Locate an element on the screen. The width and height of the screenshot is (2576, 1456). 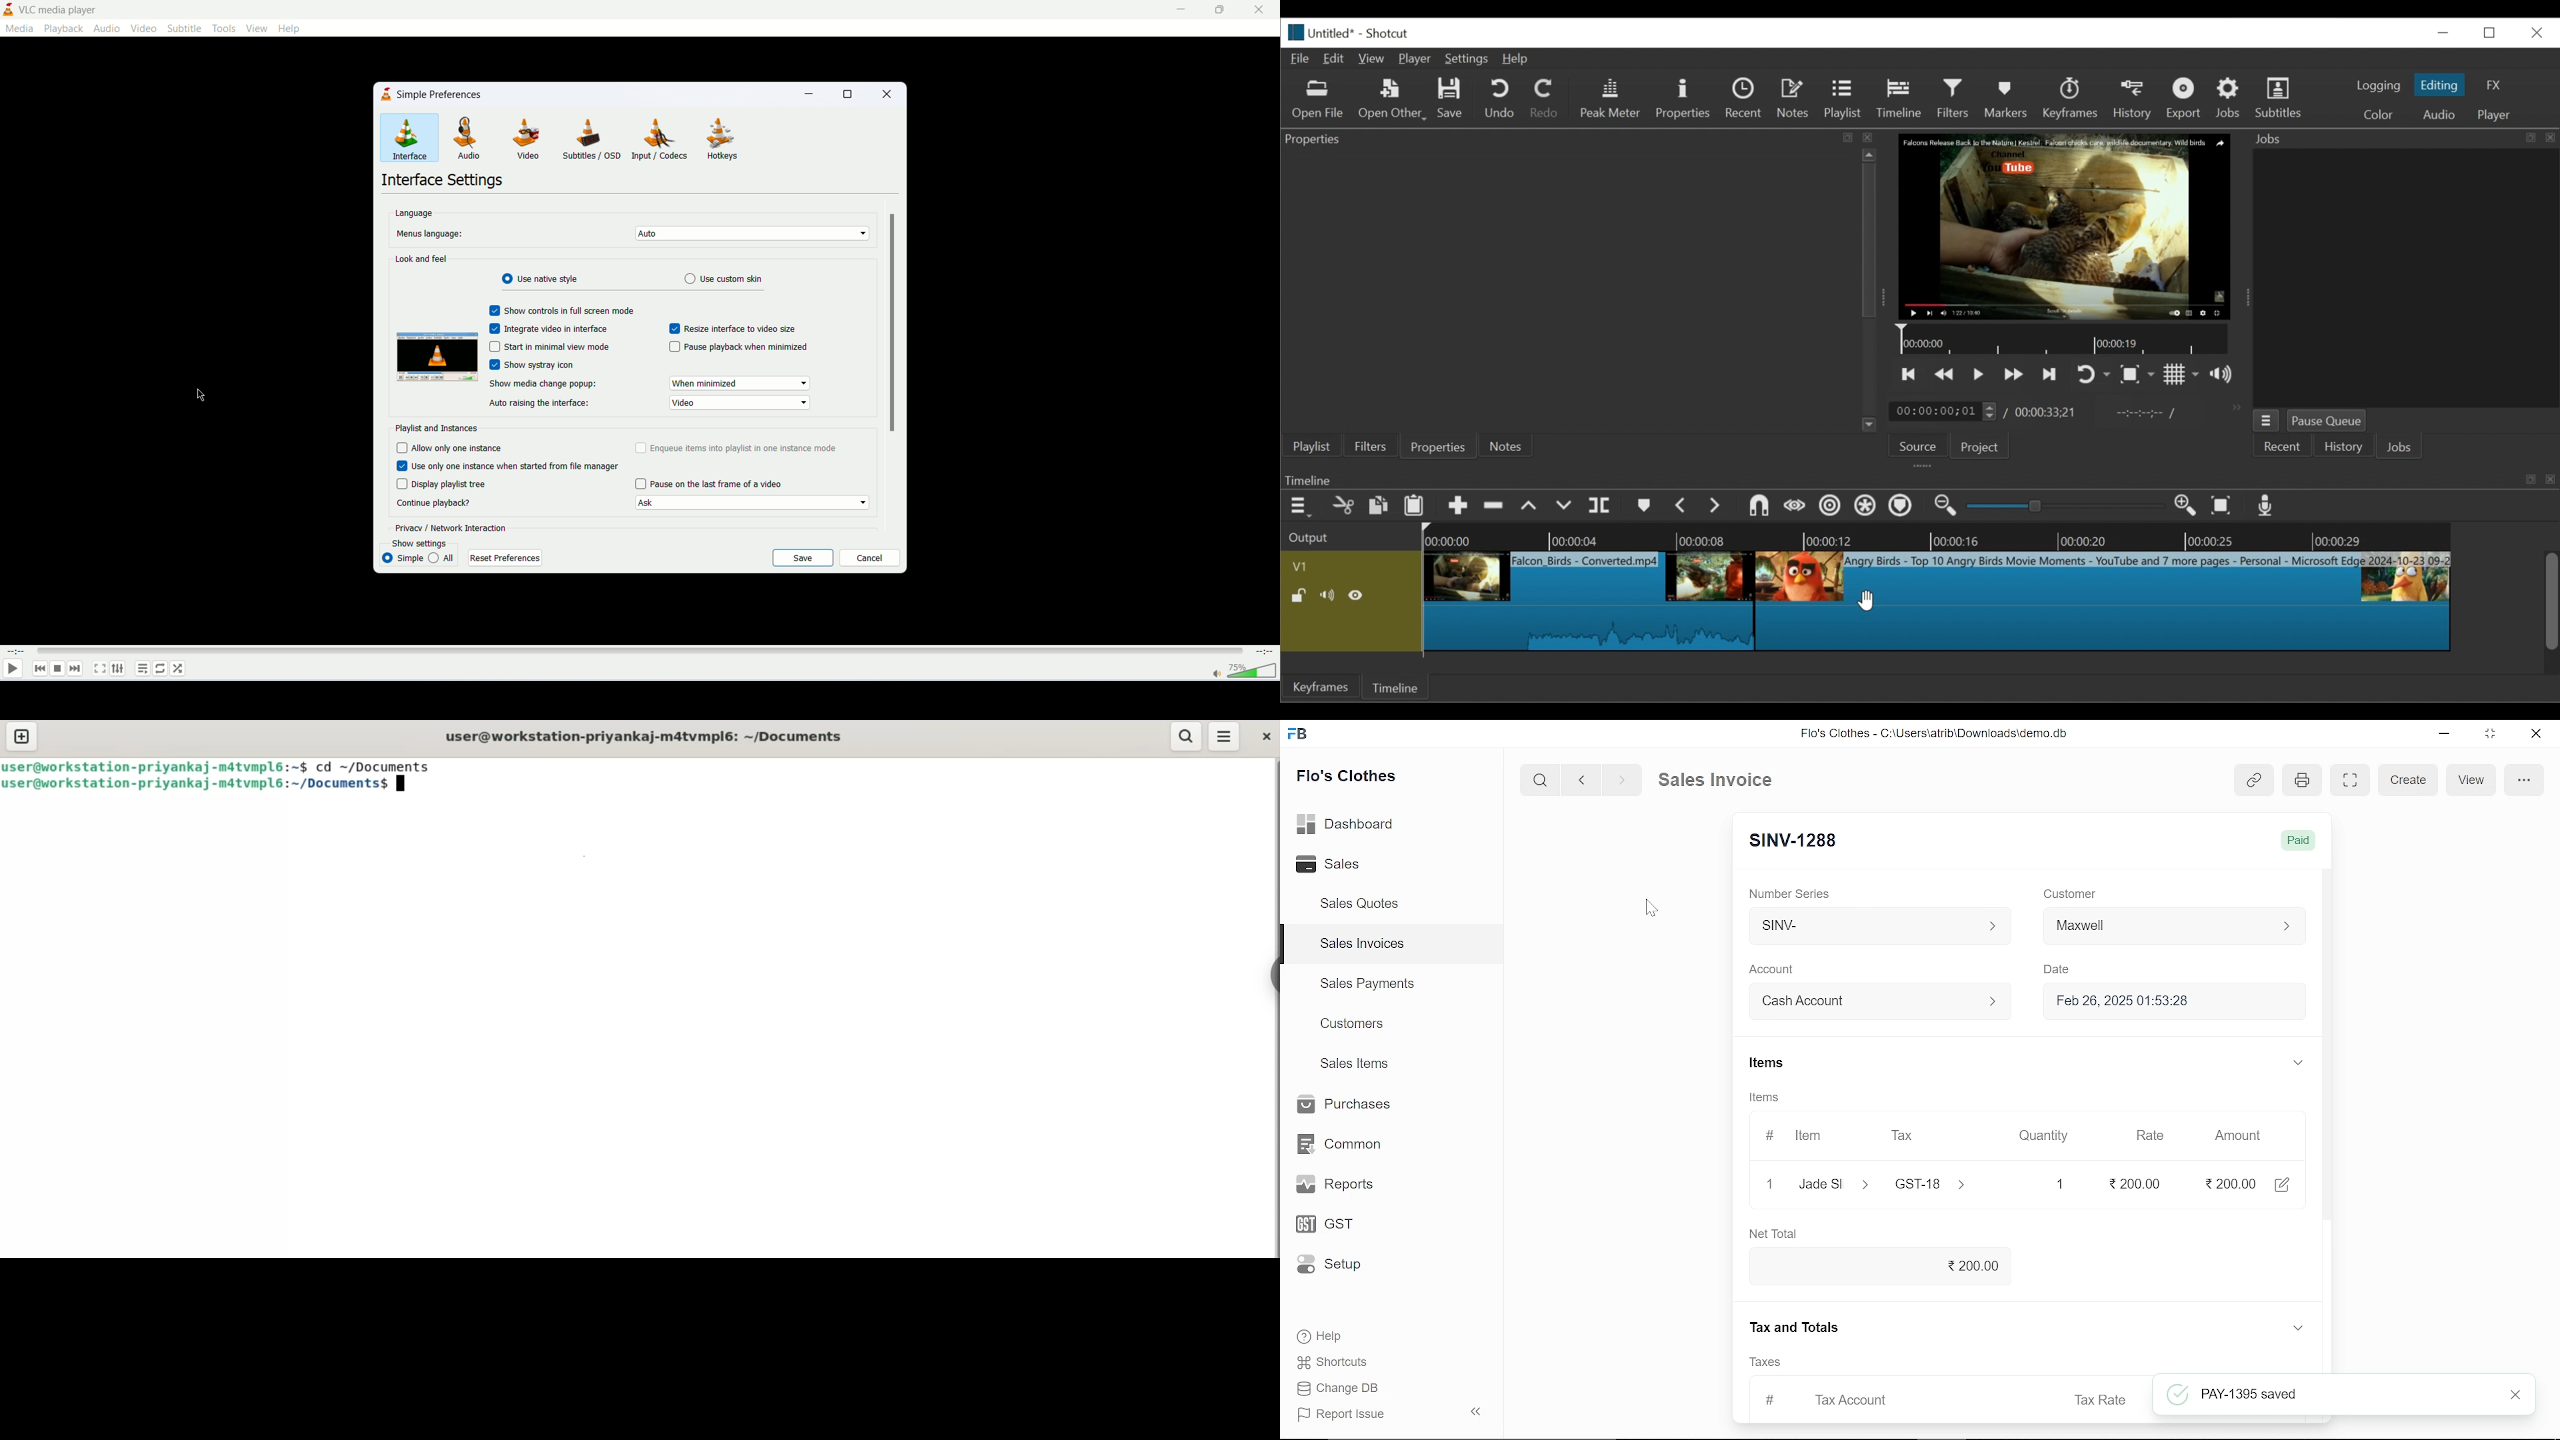
Overwrite is located at coordinates (1563, 505).